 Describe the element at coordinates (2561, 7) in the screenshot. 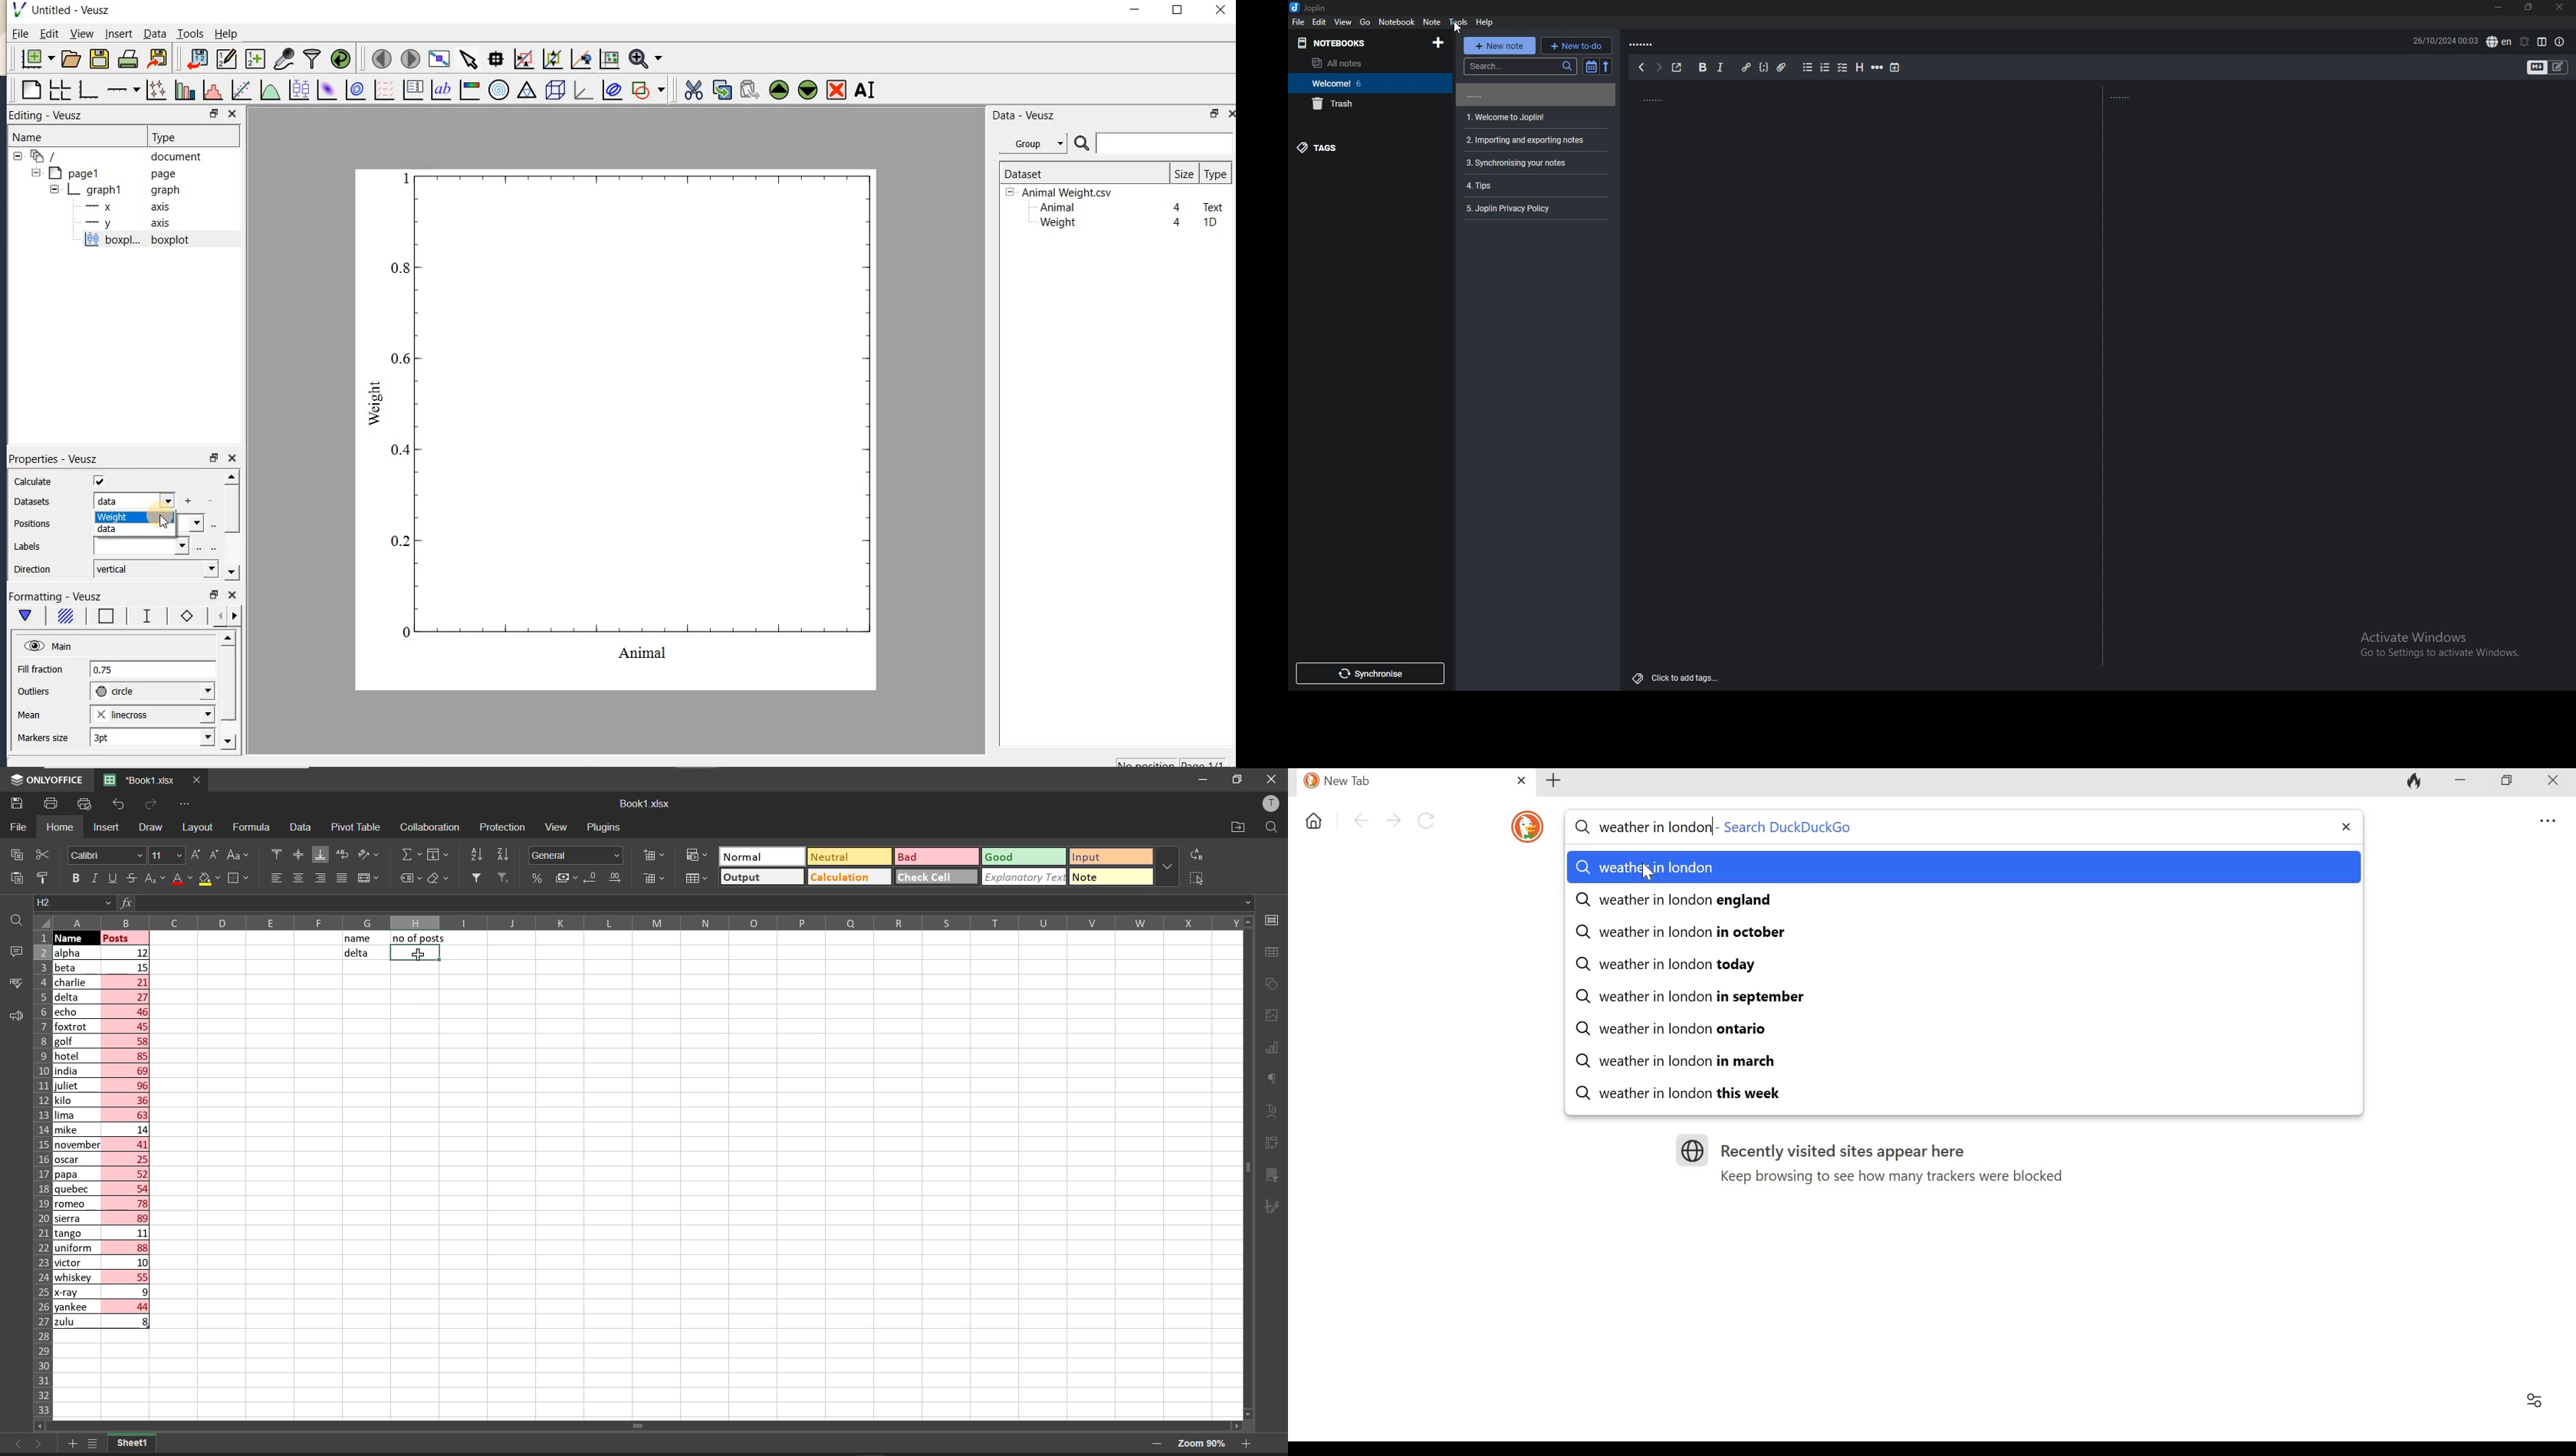

I see `close` at that location.